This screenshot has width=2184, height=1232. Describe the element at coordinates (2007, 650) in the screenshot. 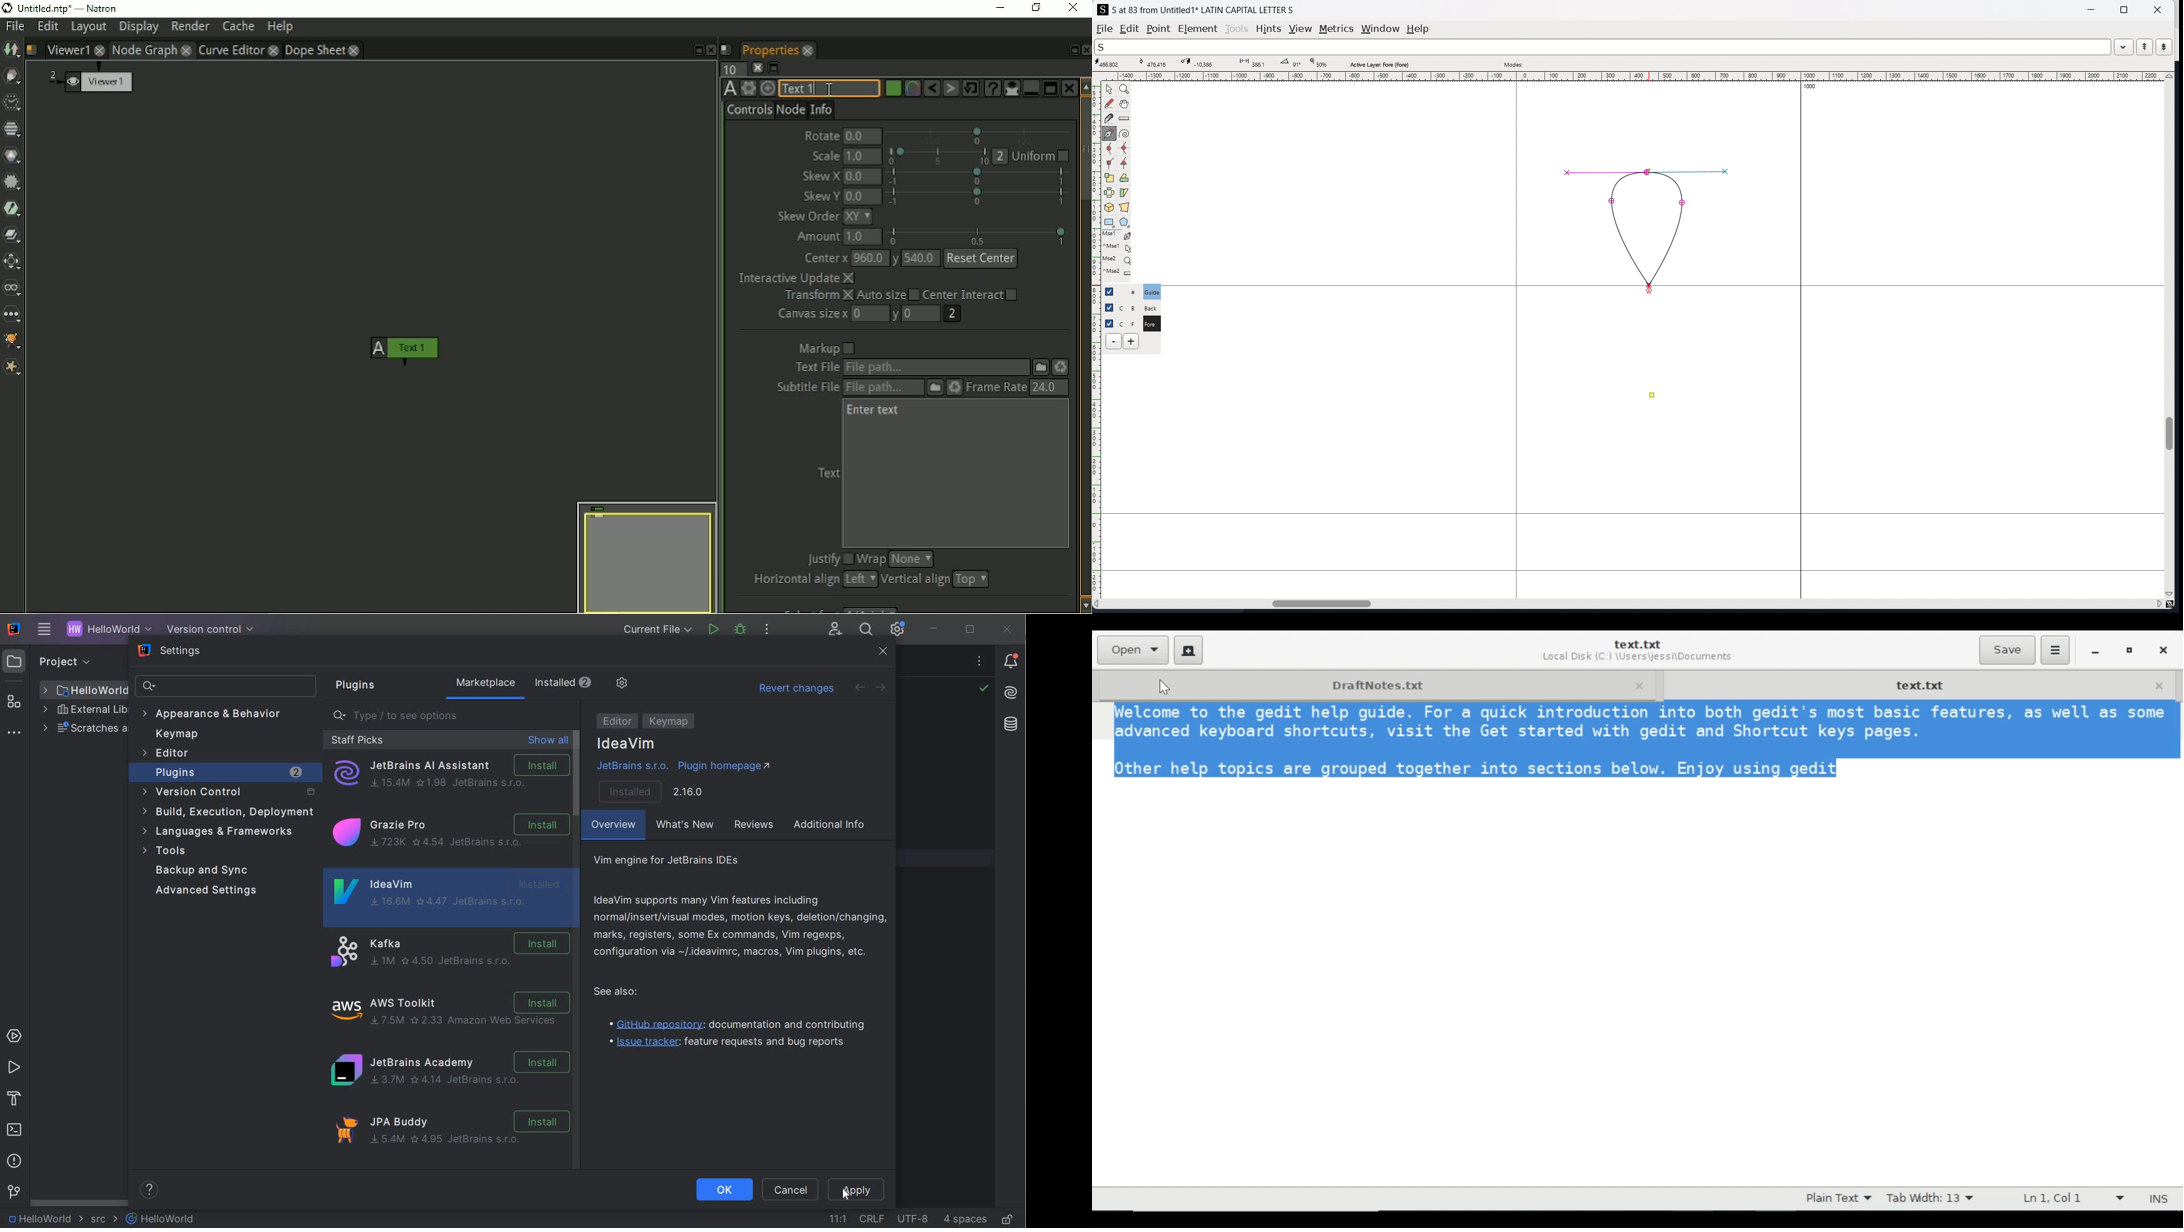

I see `Save` at that location.